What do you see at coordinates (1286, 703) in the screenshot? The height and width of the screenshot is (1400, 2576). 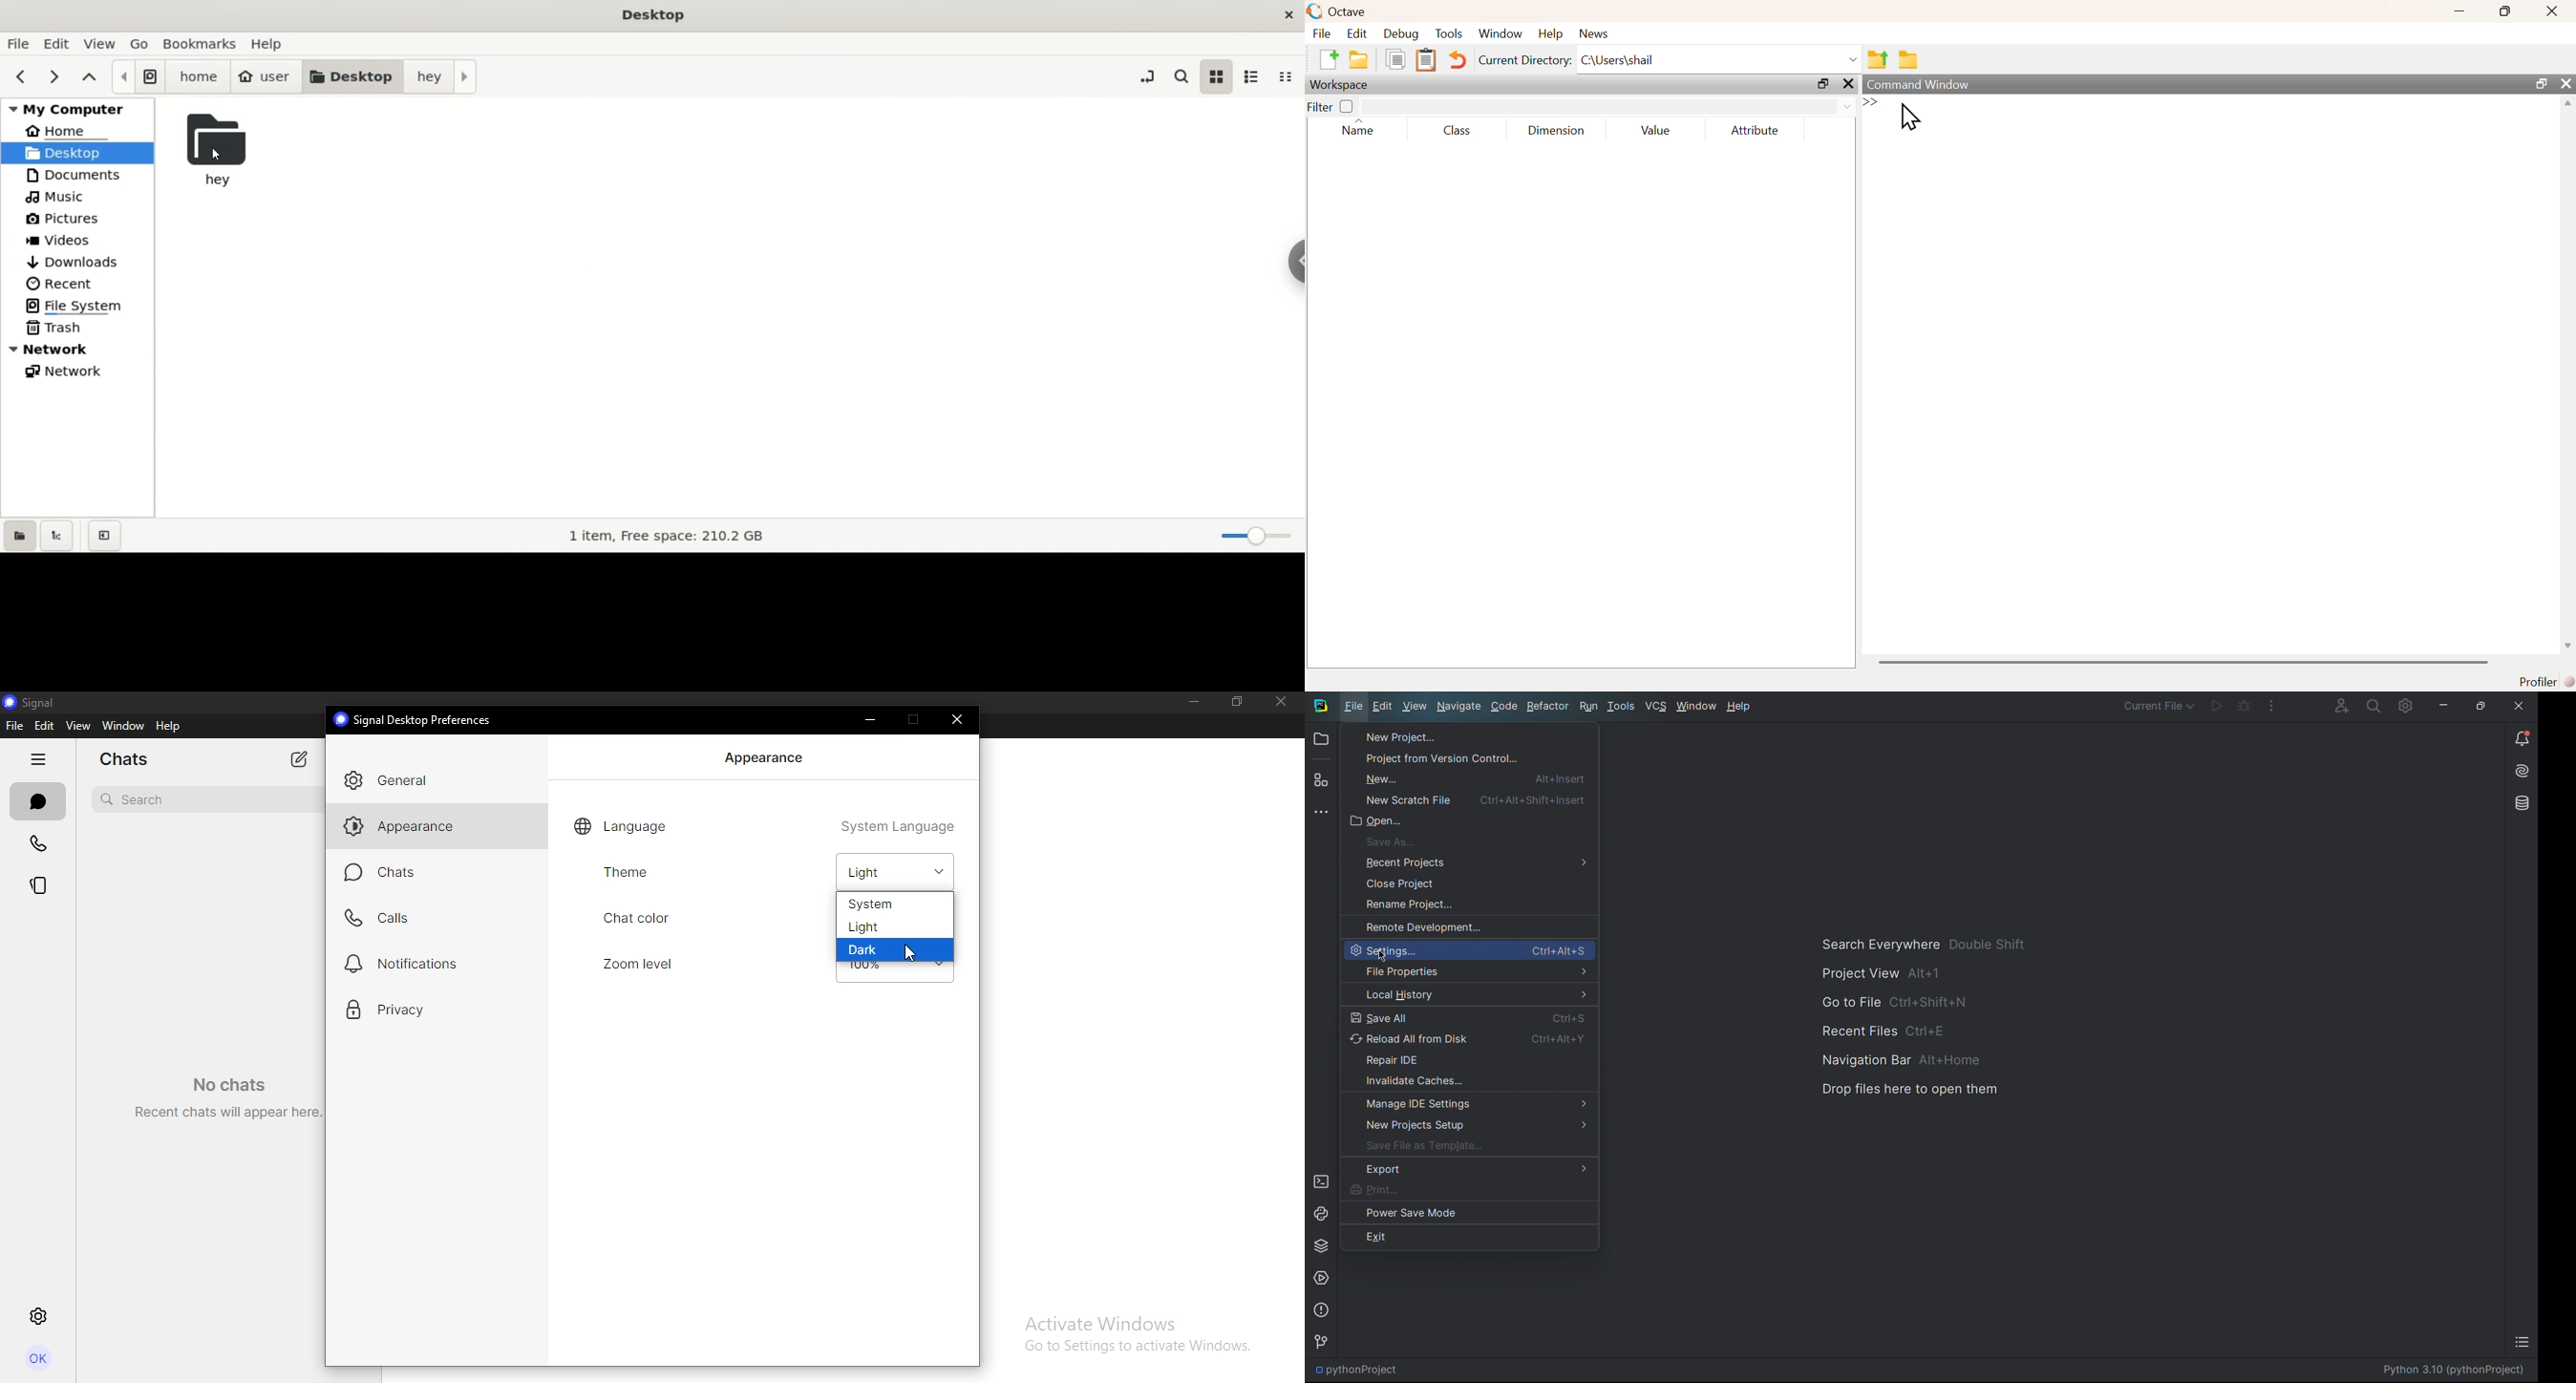 I see `close` at bounding box center [1286, 703].